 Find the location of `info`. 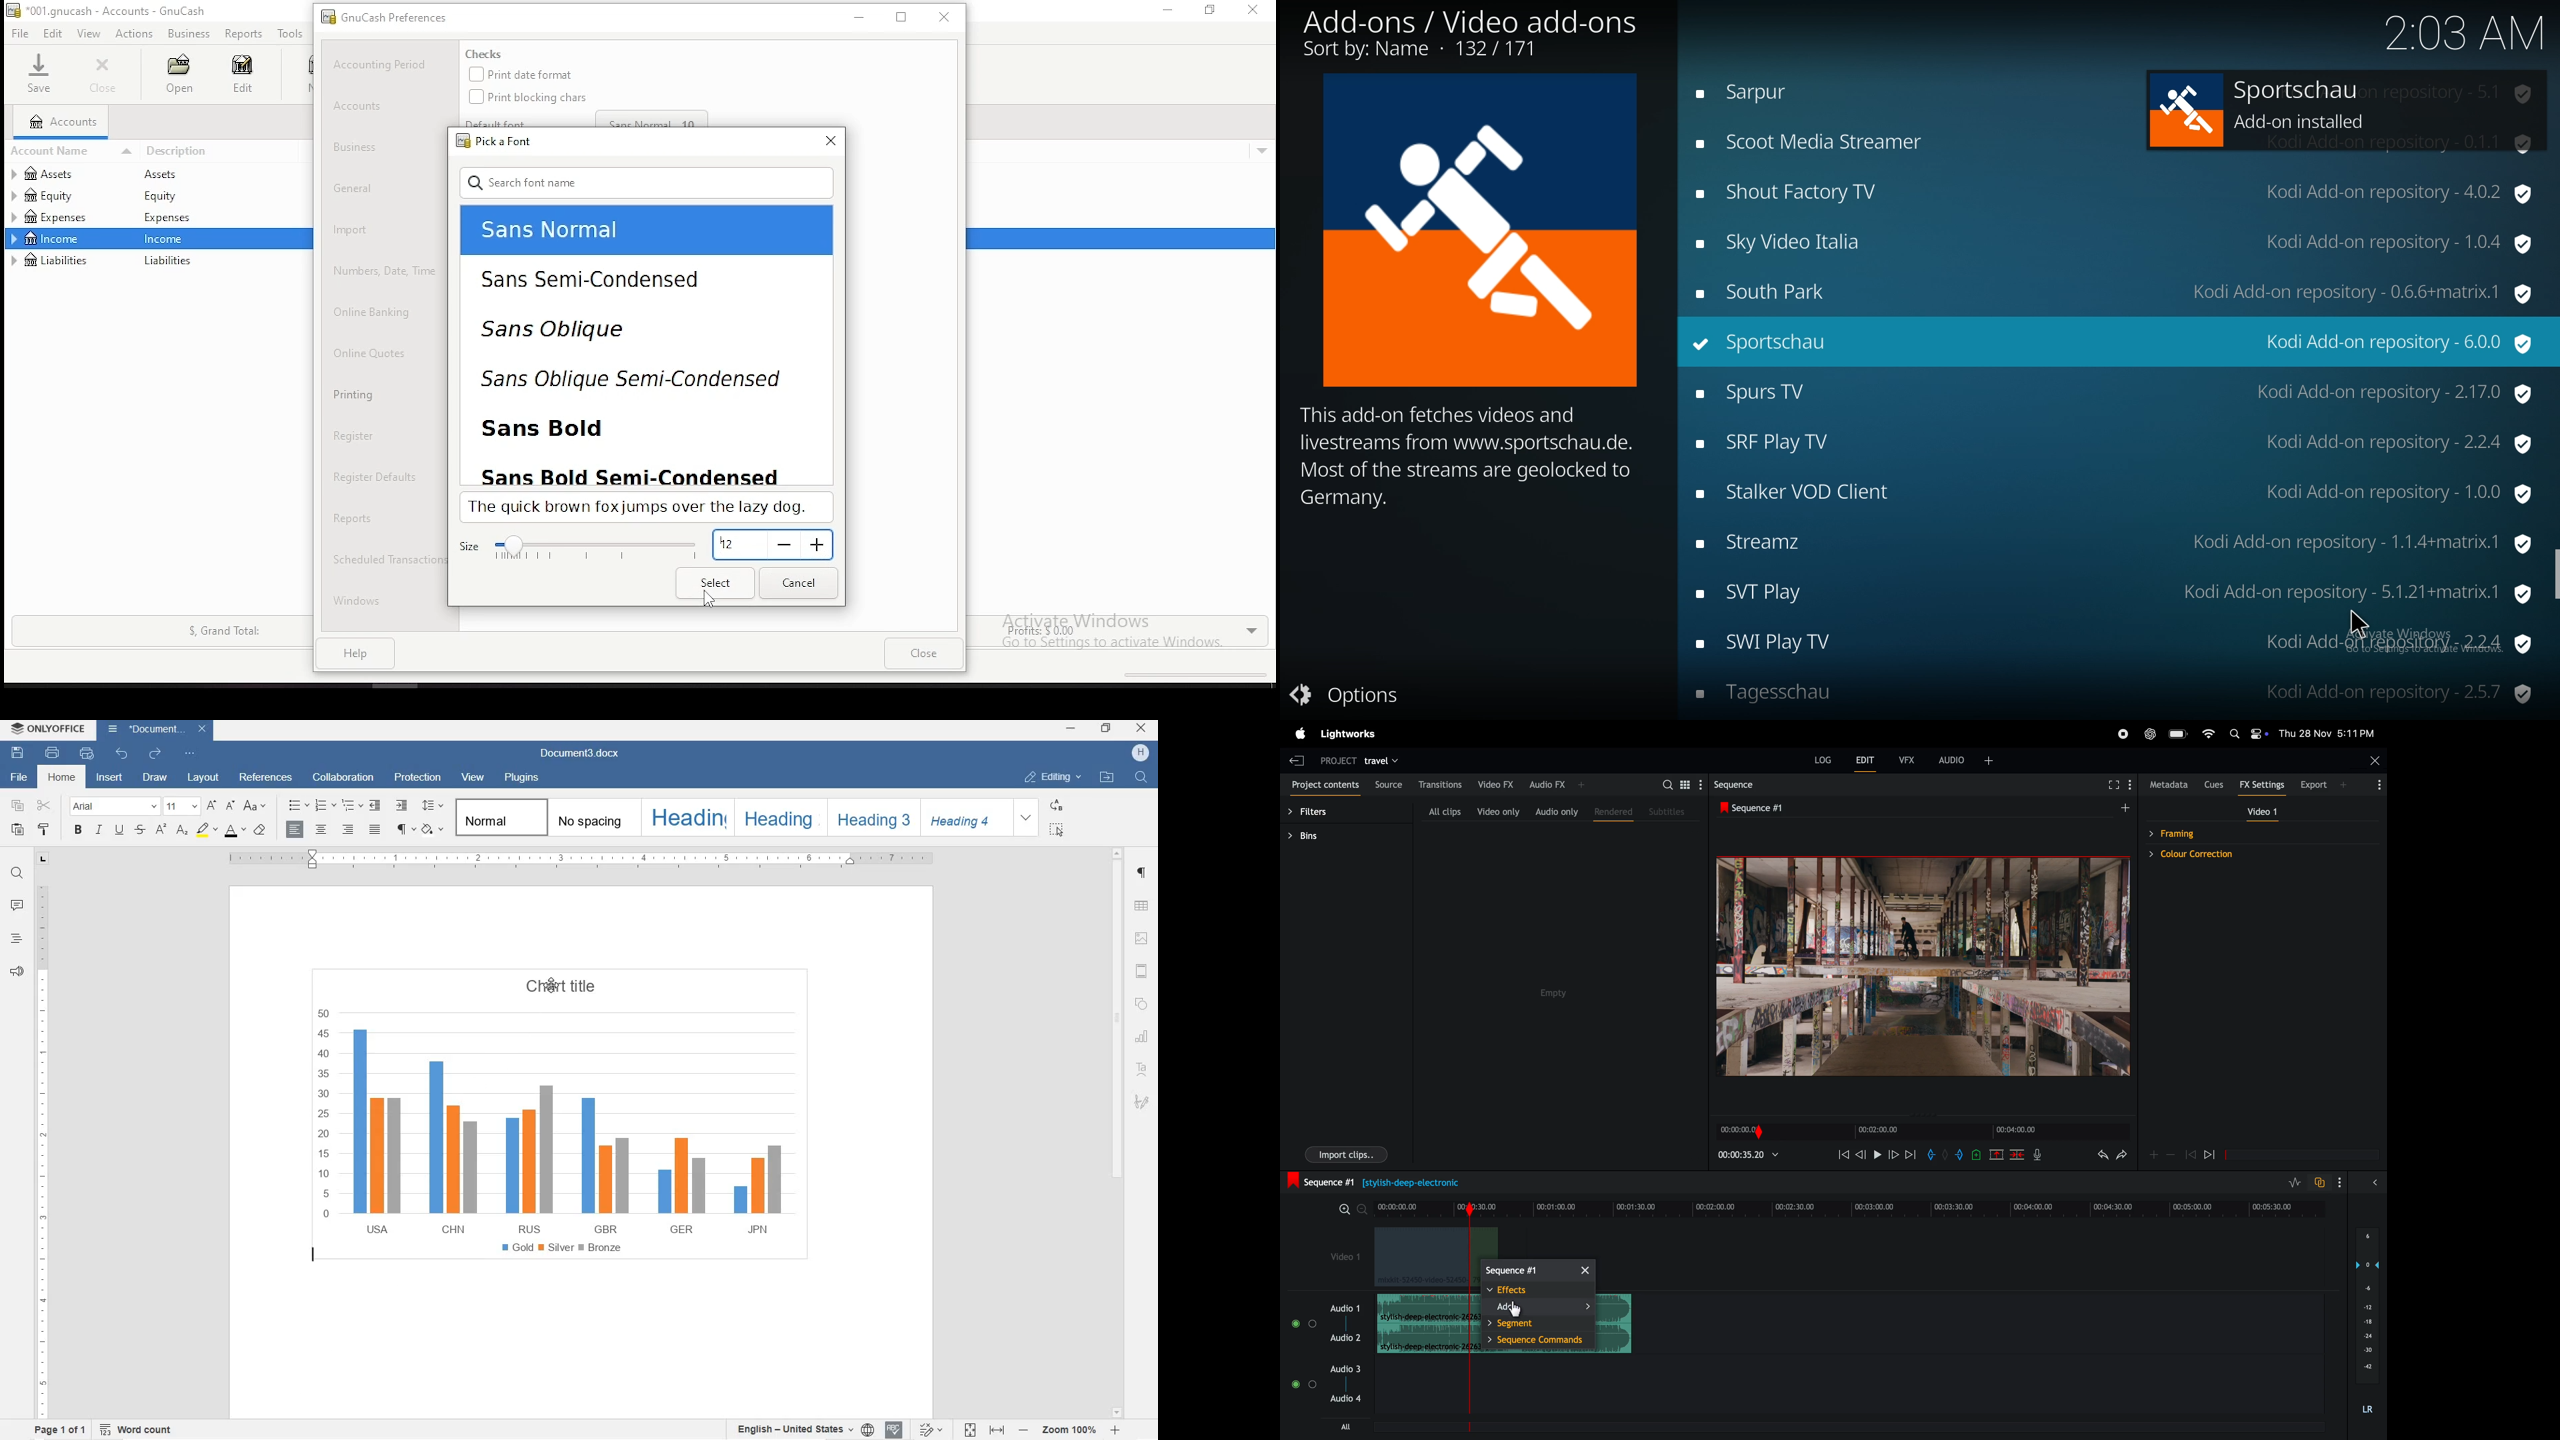

info is located at coordinates (1461, 462).